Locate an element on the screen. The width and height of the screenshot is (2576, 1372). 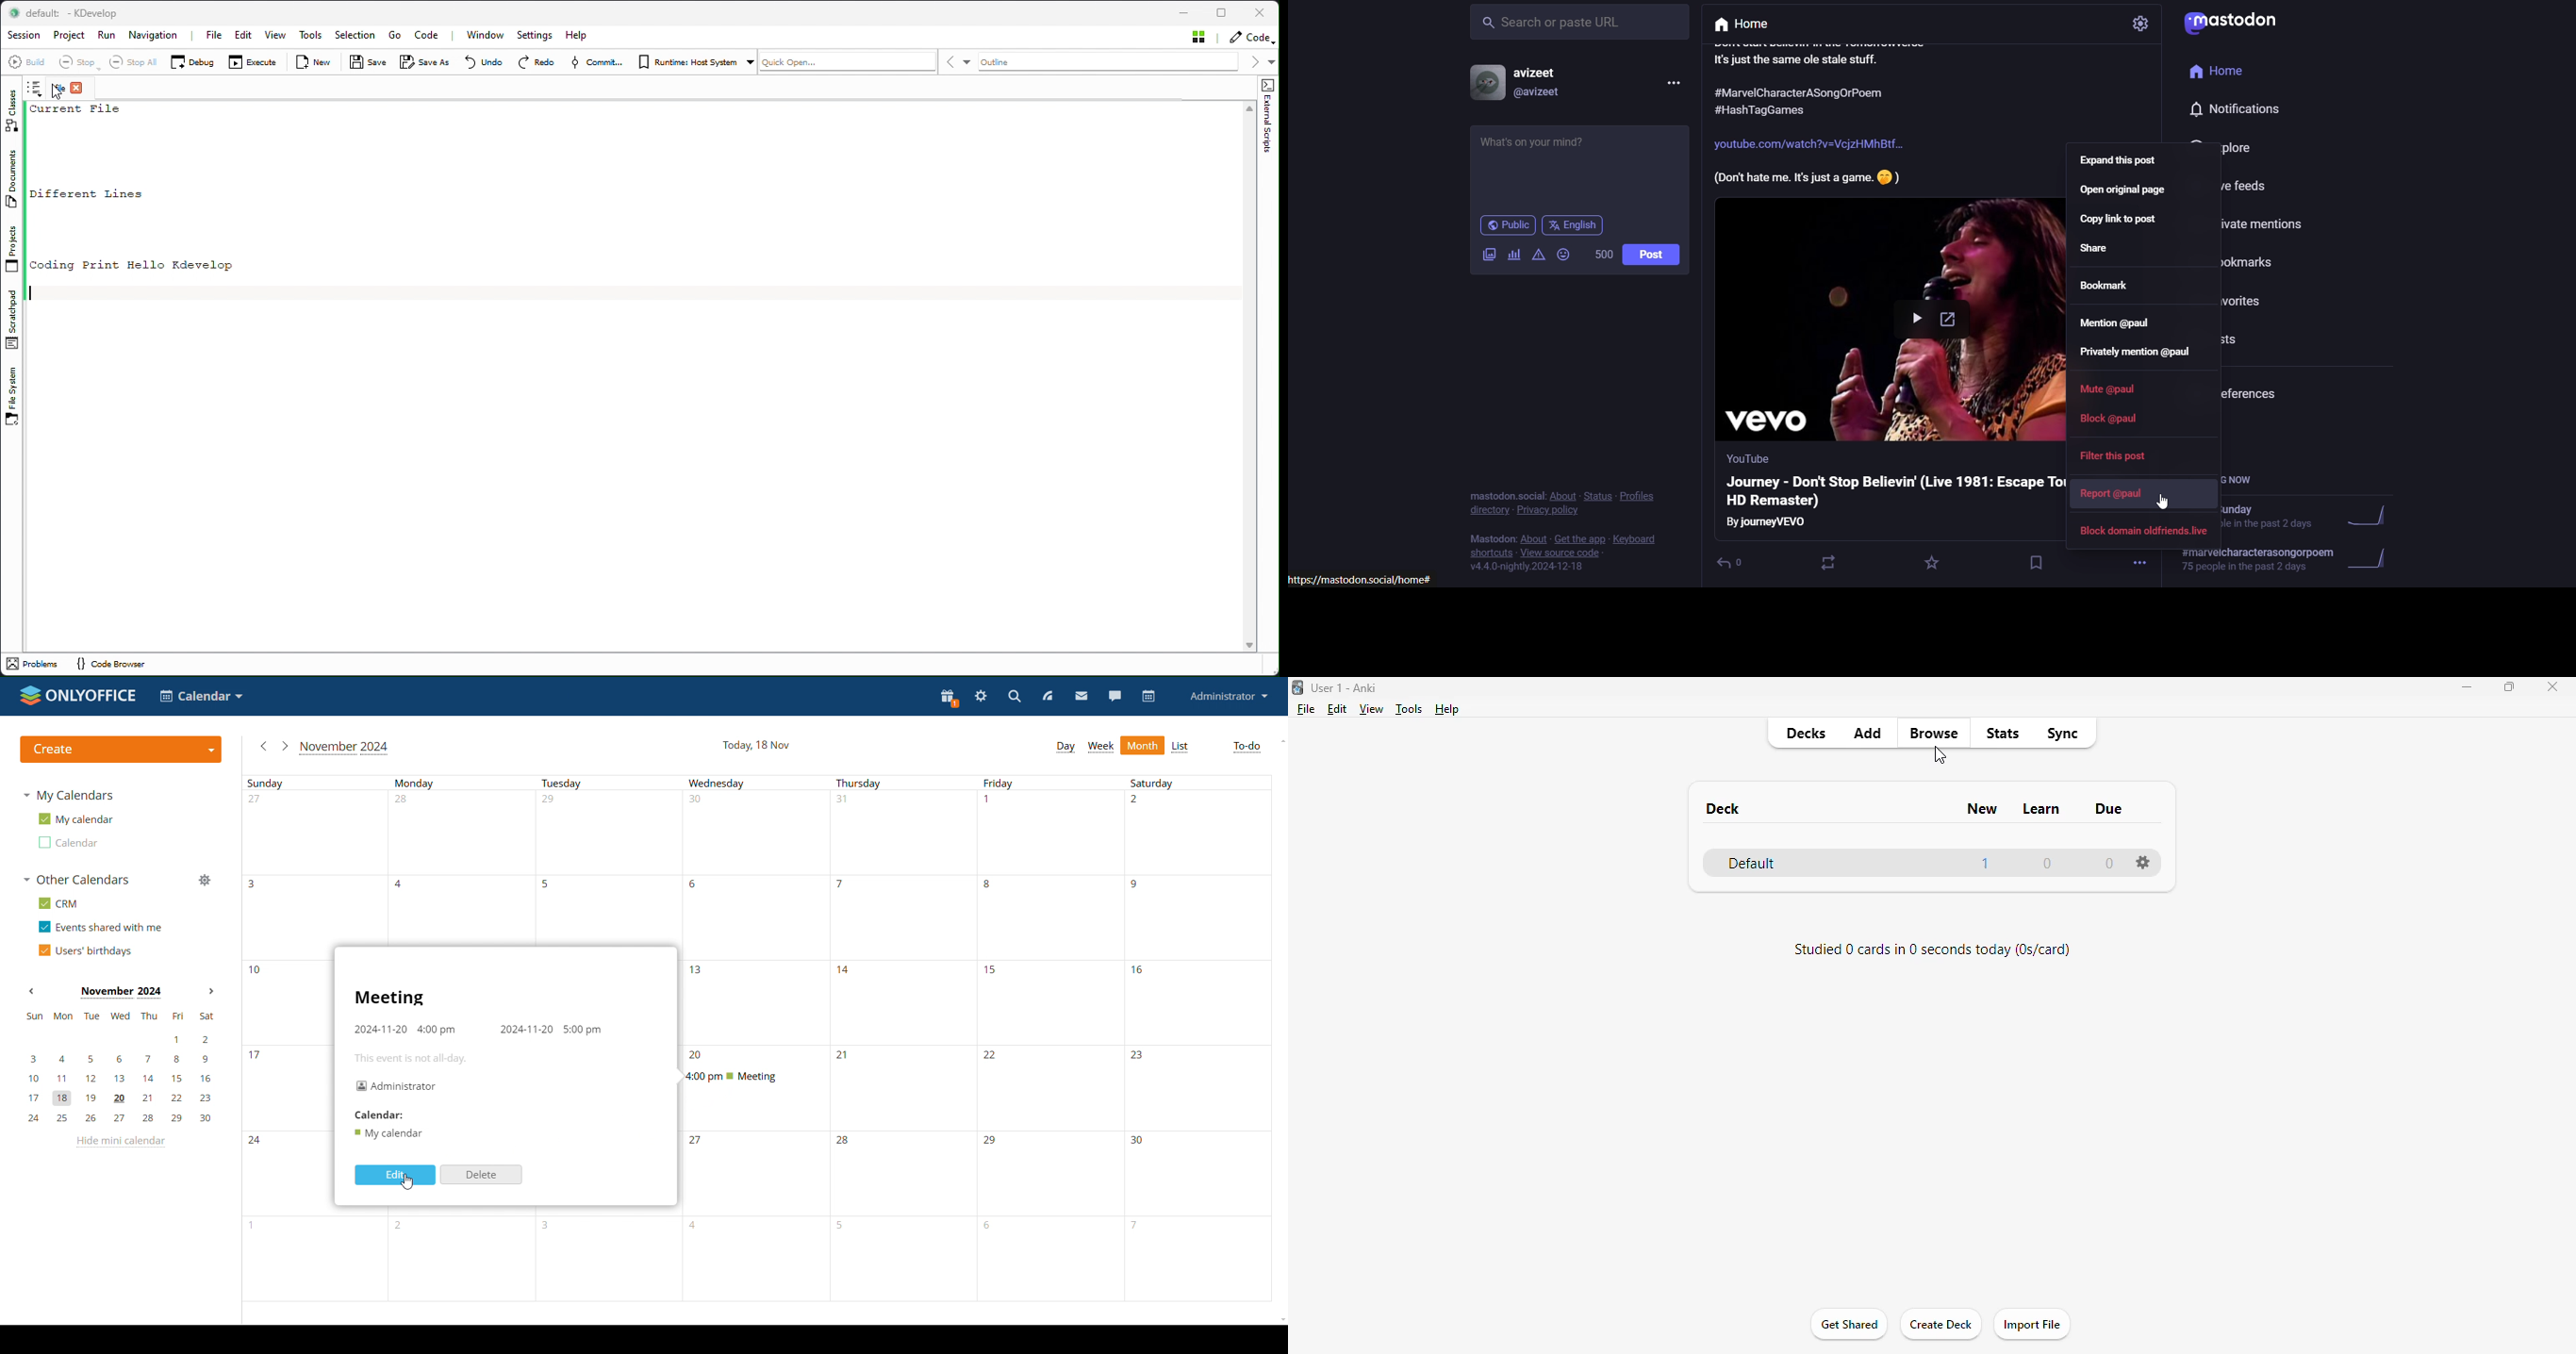
Monday is located at coordinates (462, 1259).